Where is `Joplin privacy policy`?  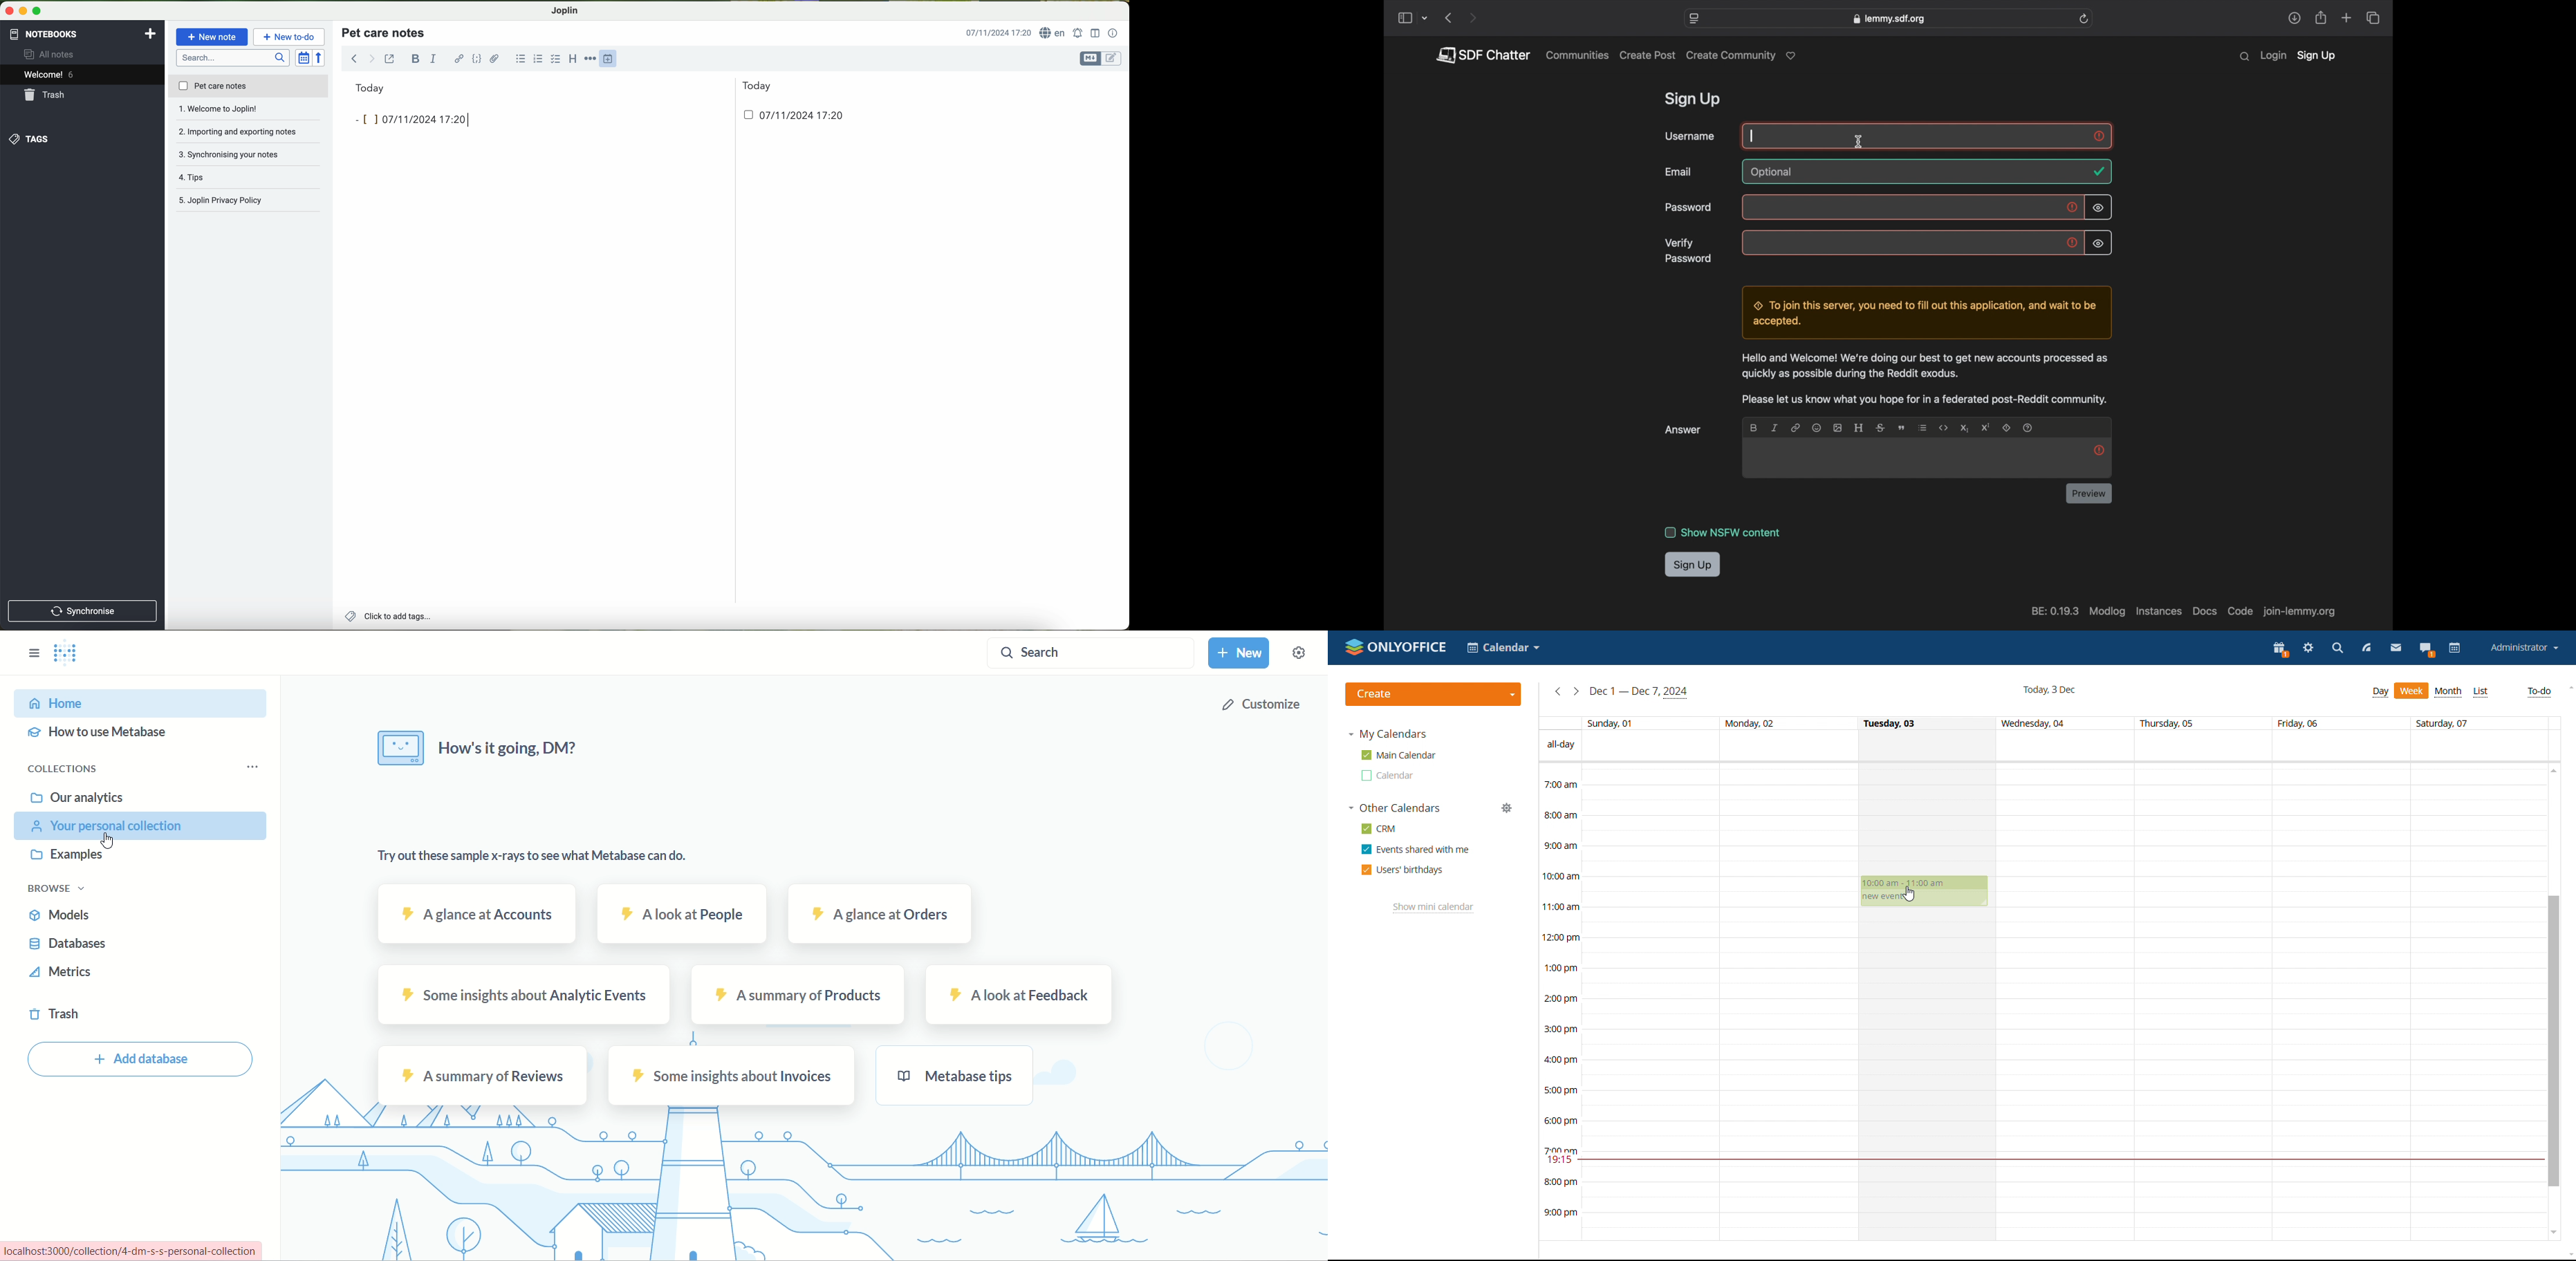
Joplin privacy policy is located at coordinates (249, 177).